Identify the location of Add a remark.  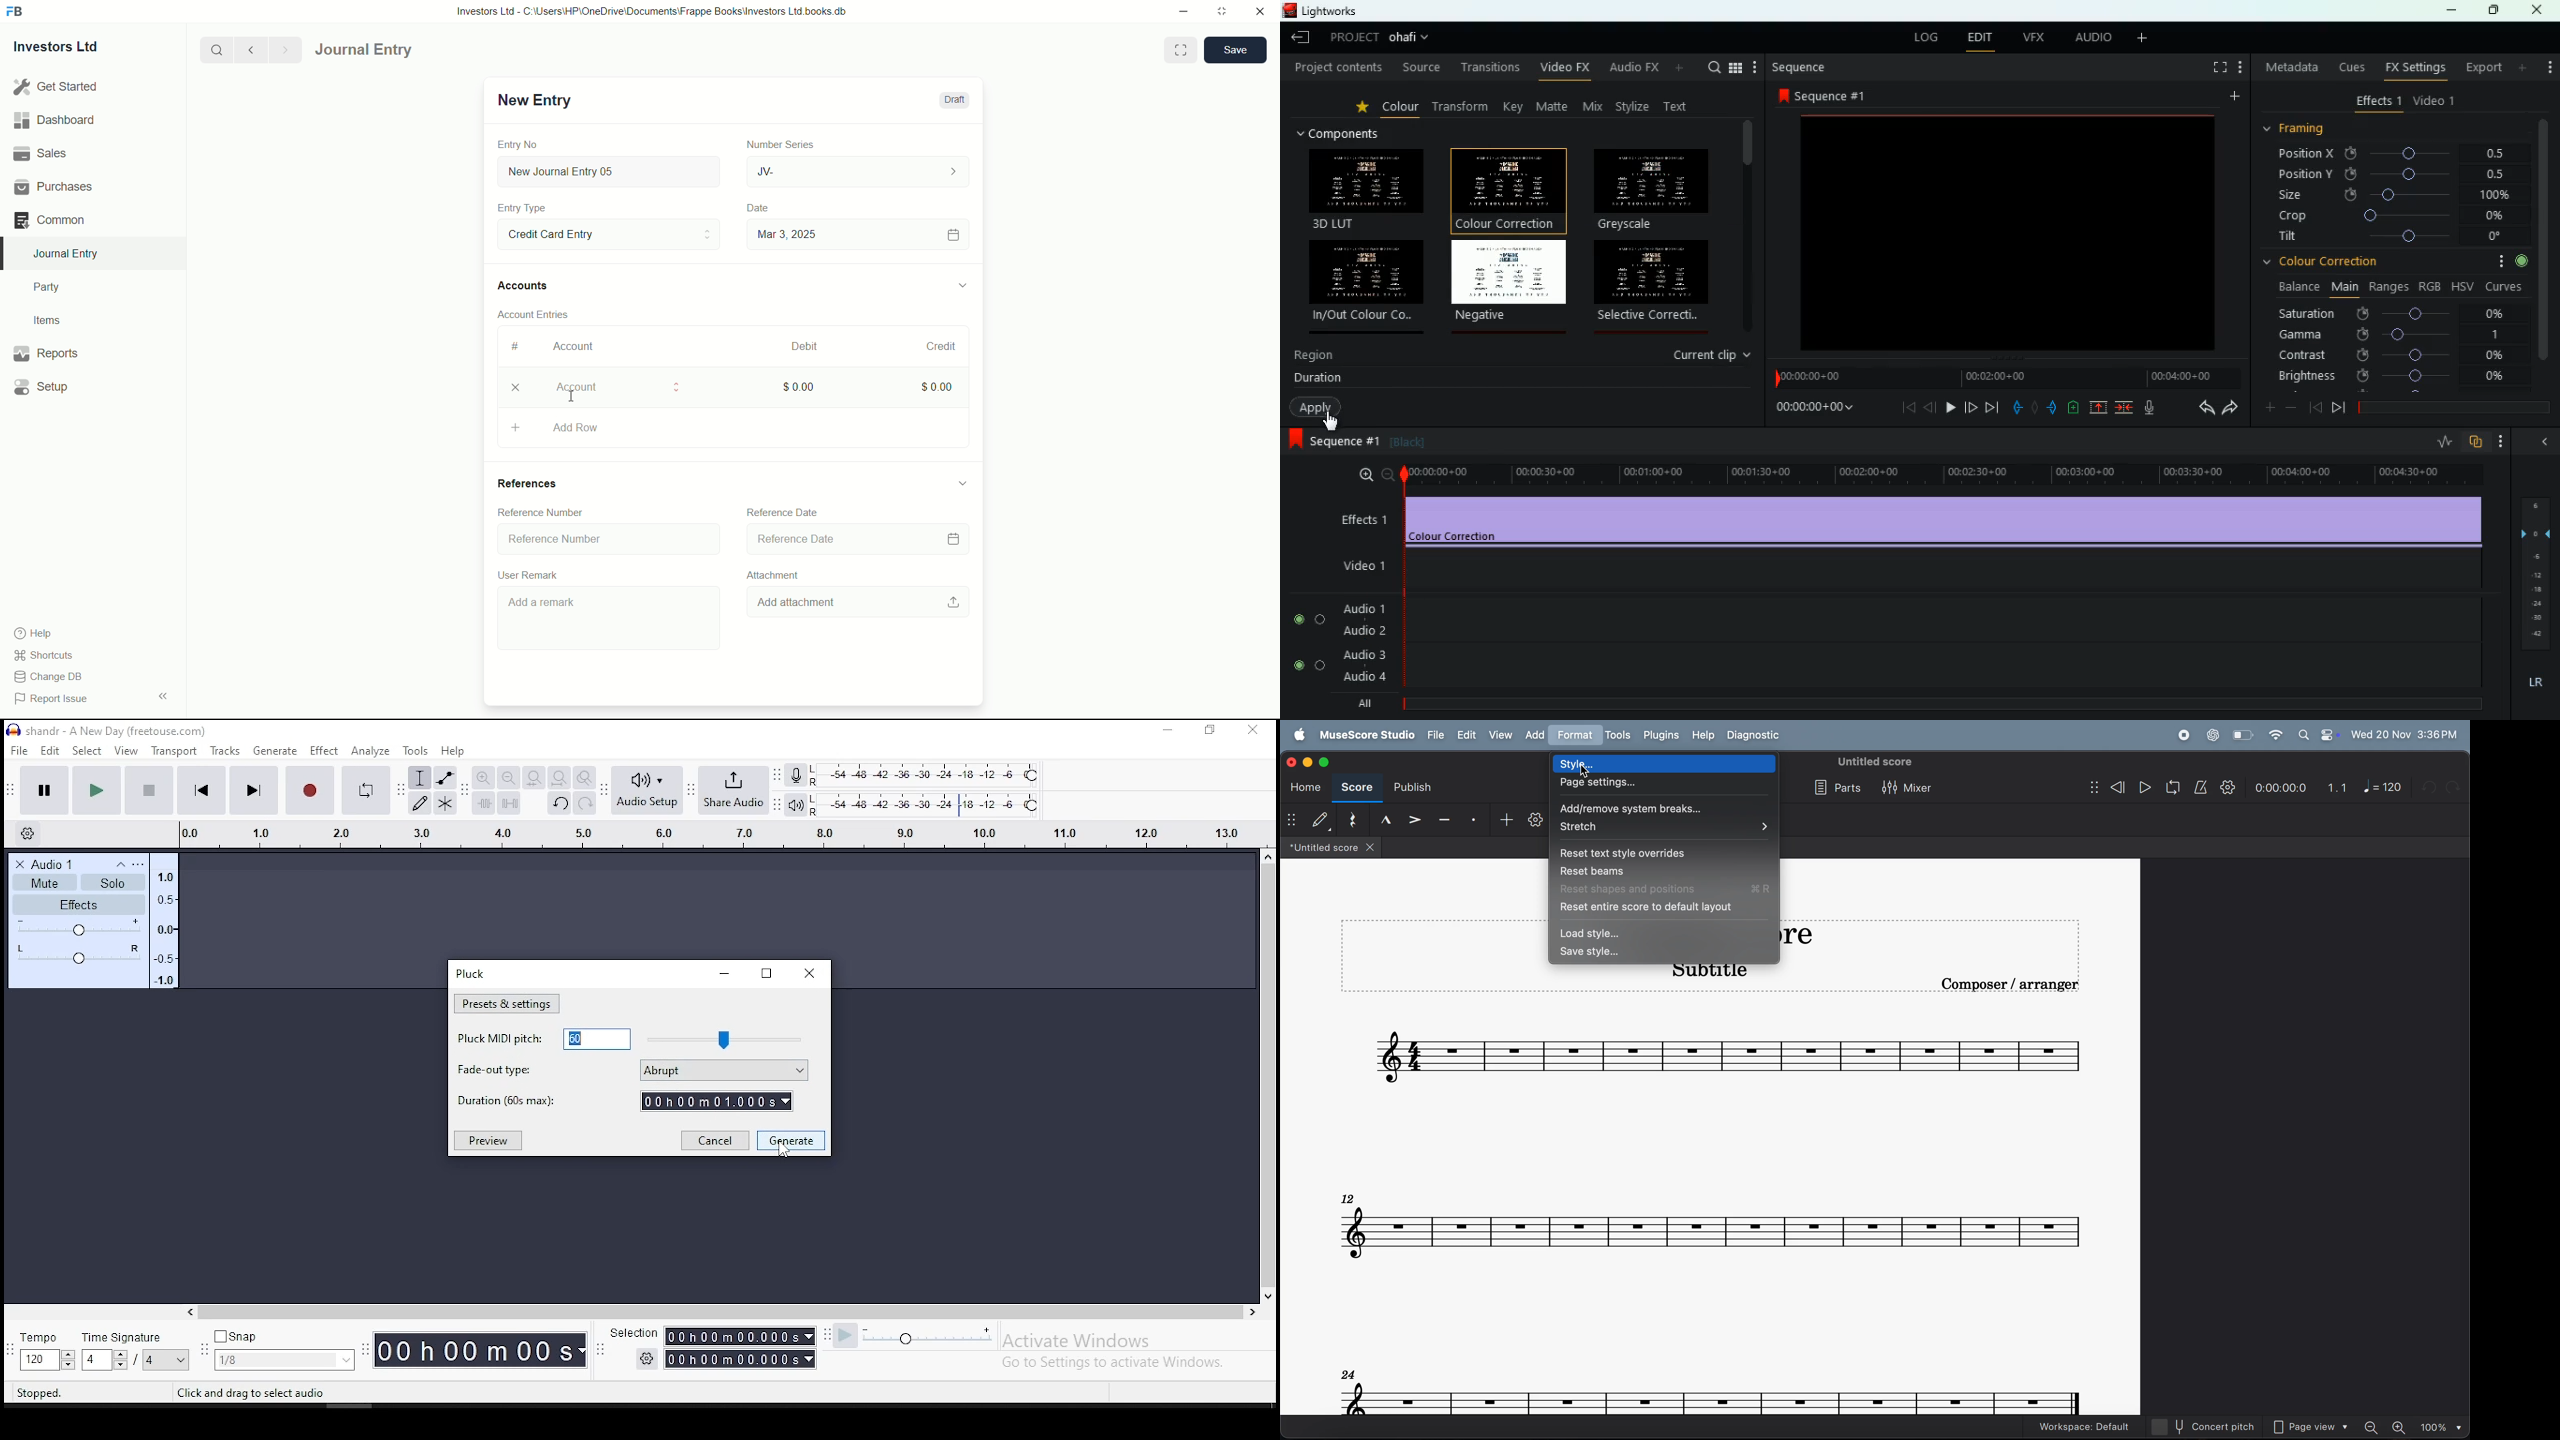
(611, 620).